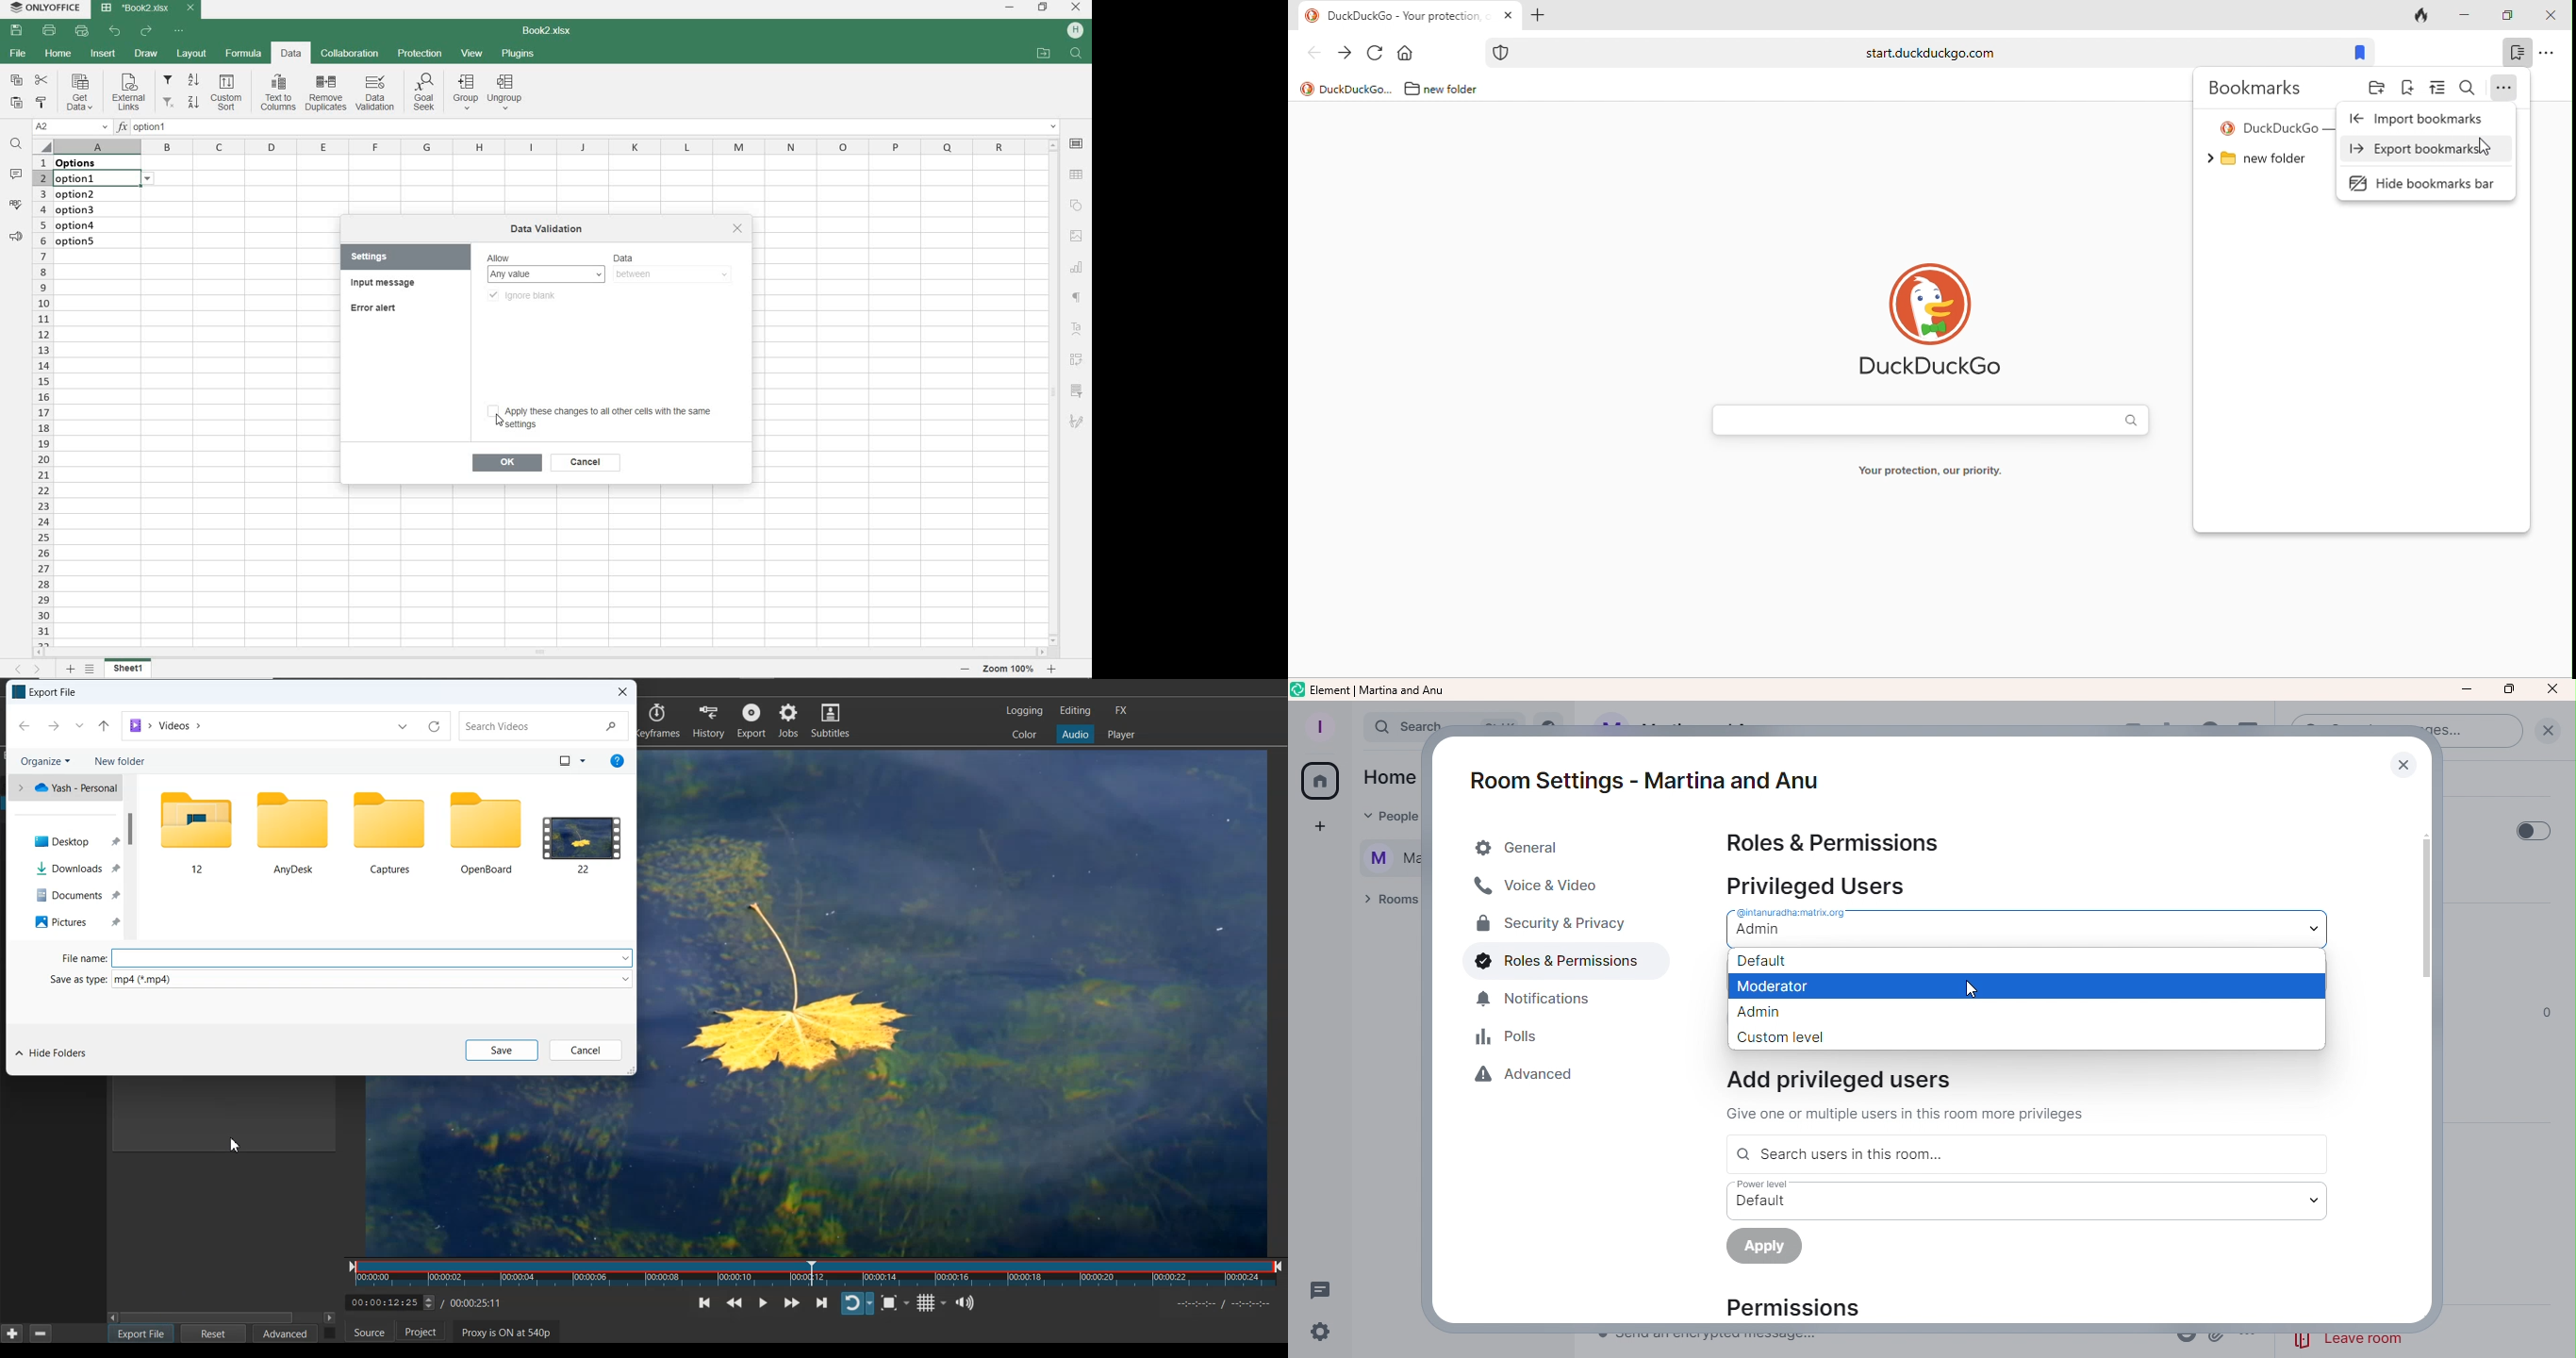  I want to click on new folder, so click(2256, 159).